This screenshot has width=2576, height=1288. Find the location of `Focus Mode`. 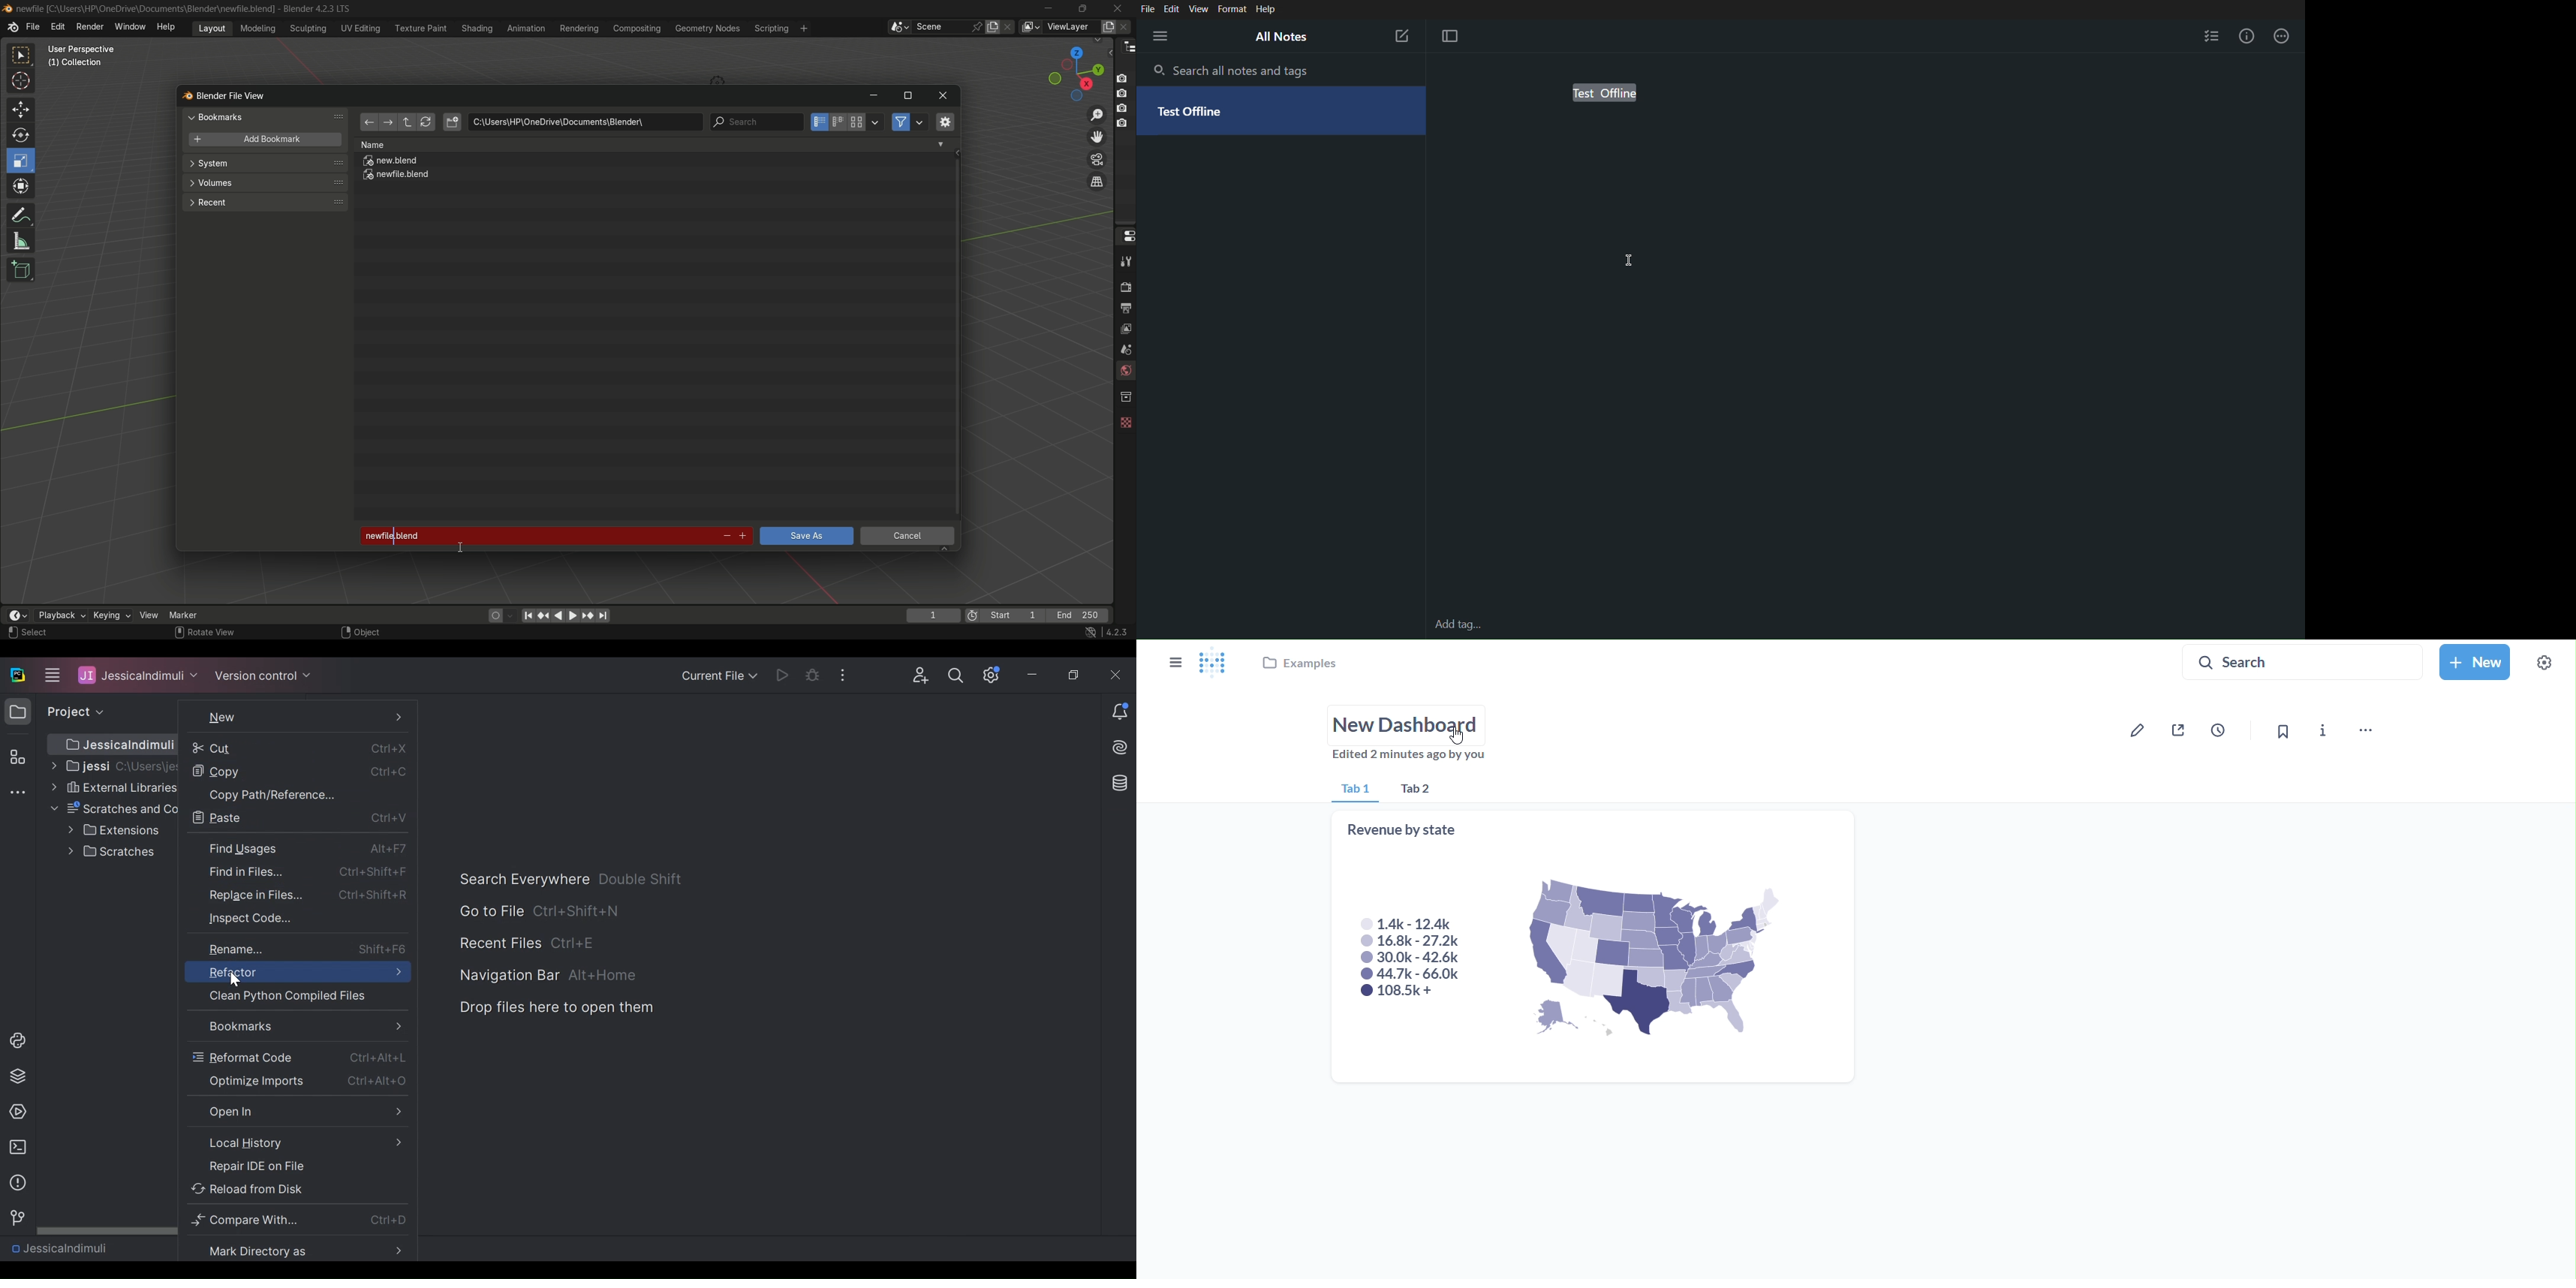

Focus Mode is located at coordinates (1454, 37).